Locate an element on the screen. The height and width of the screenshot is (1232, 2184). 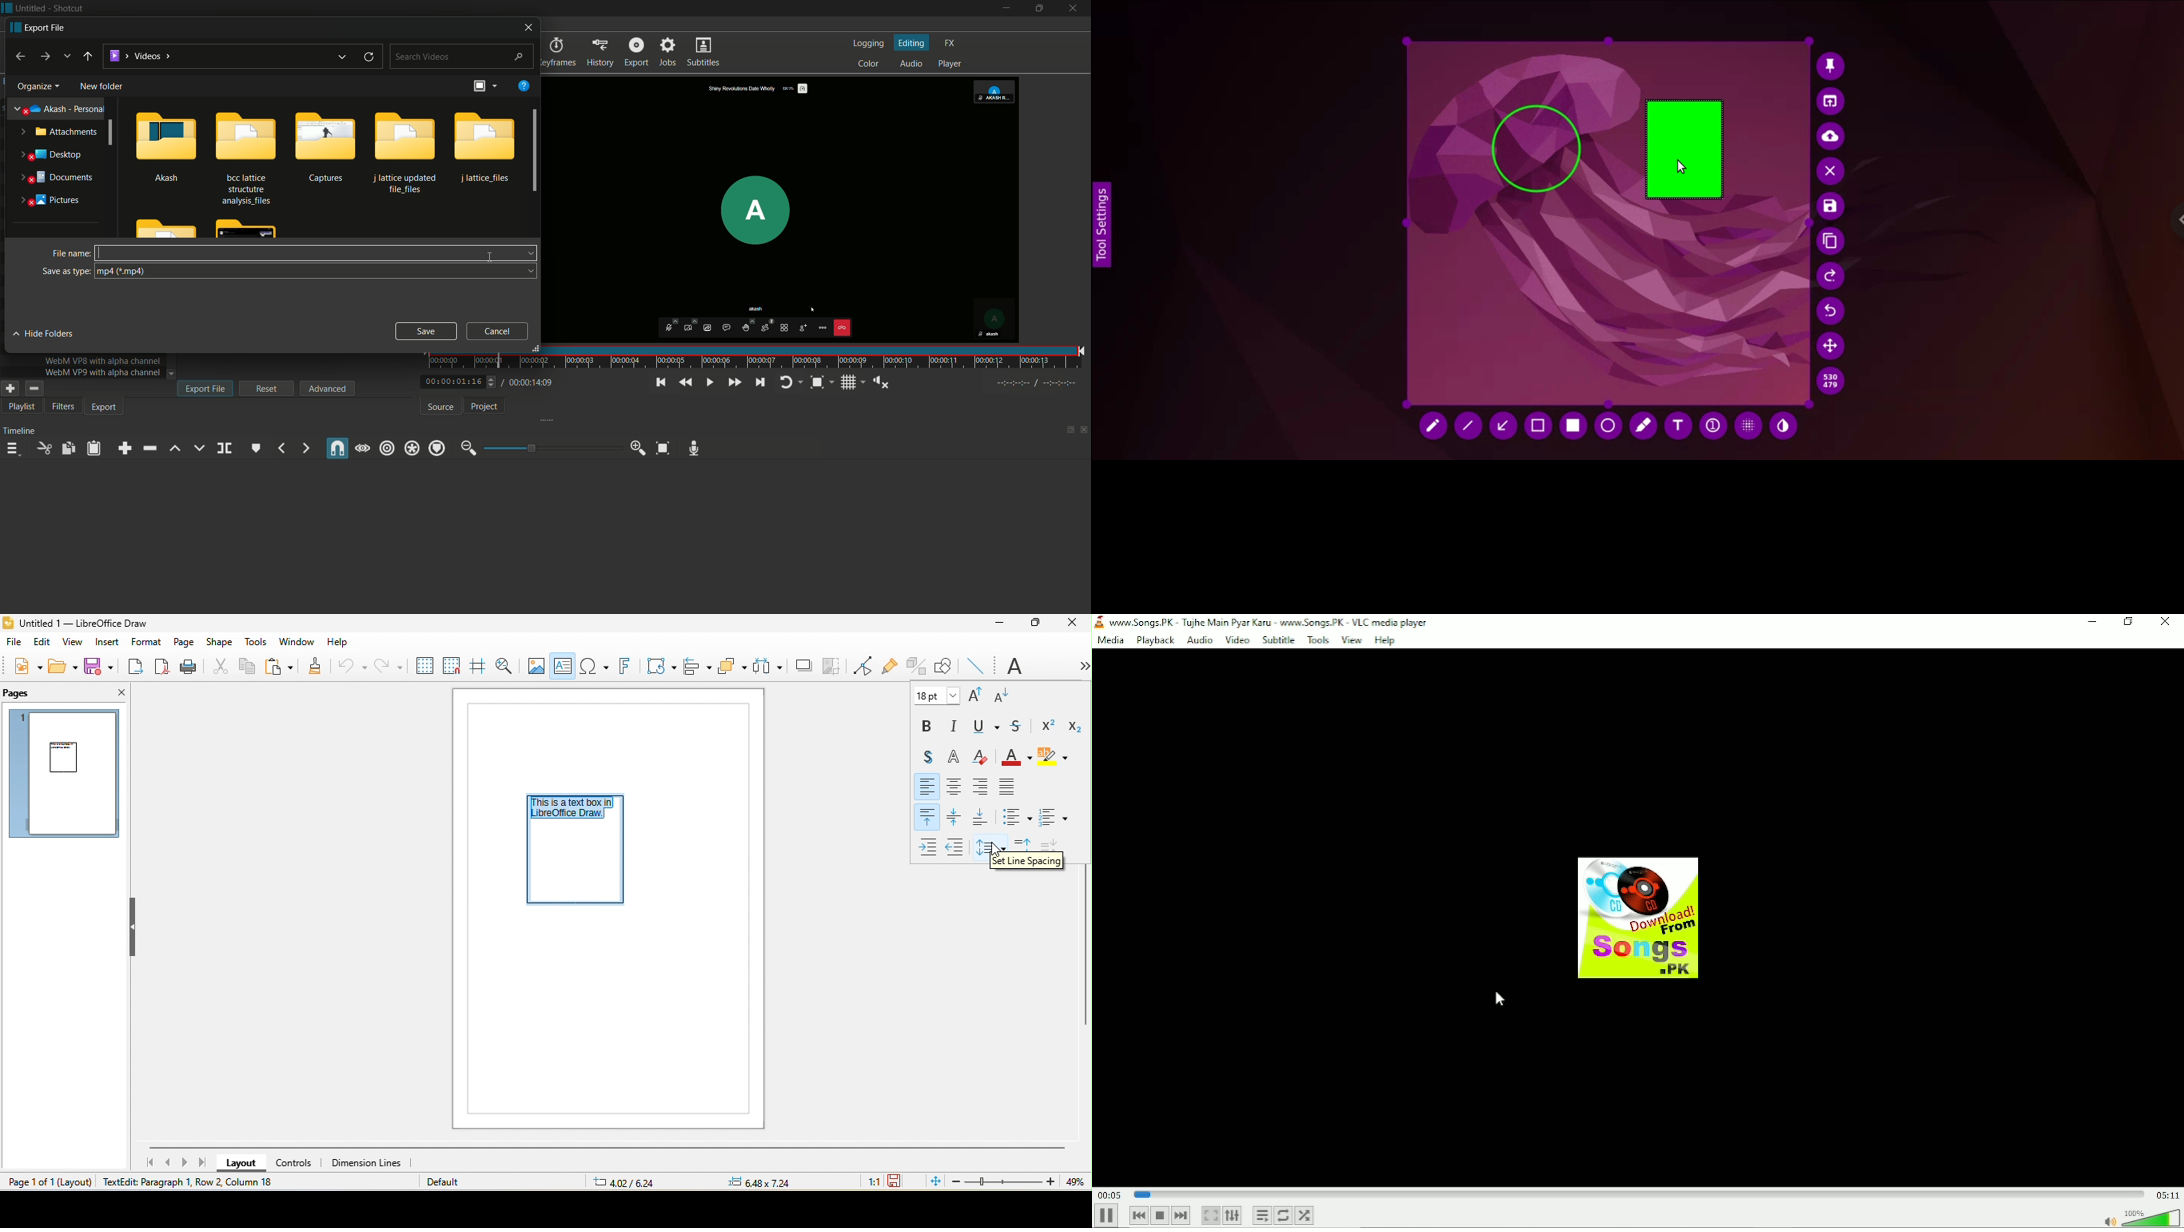
export is located at coordinates (601, 53).